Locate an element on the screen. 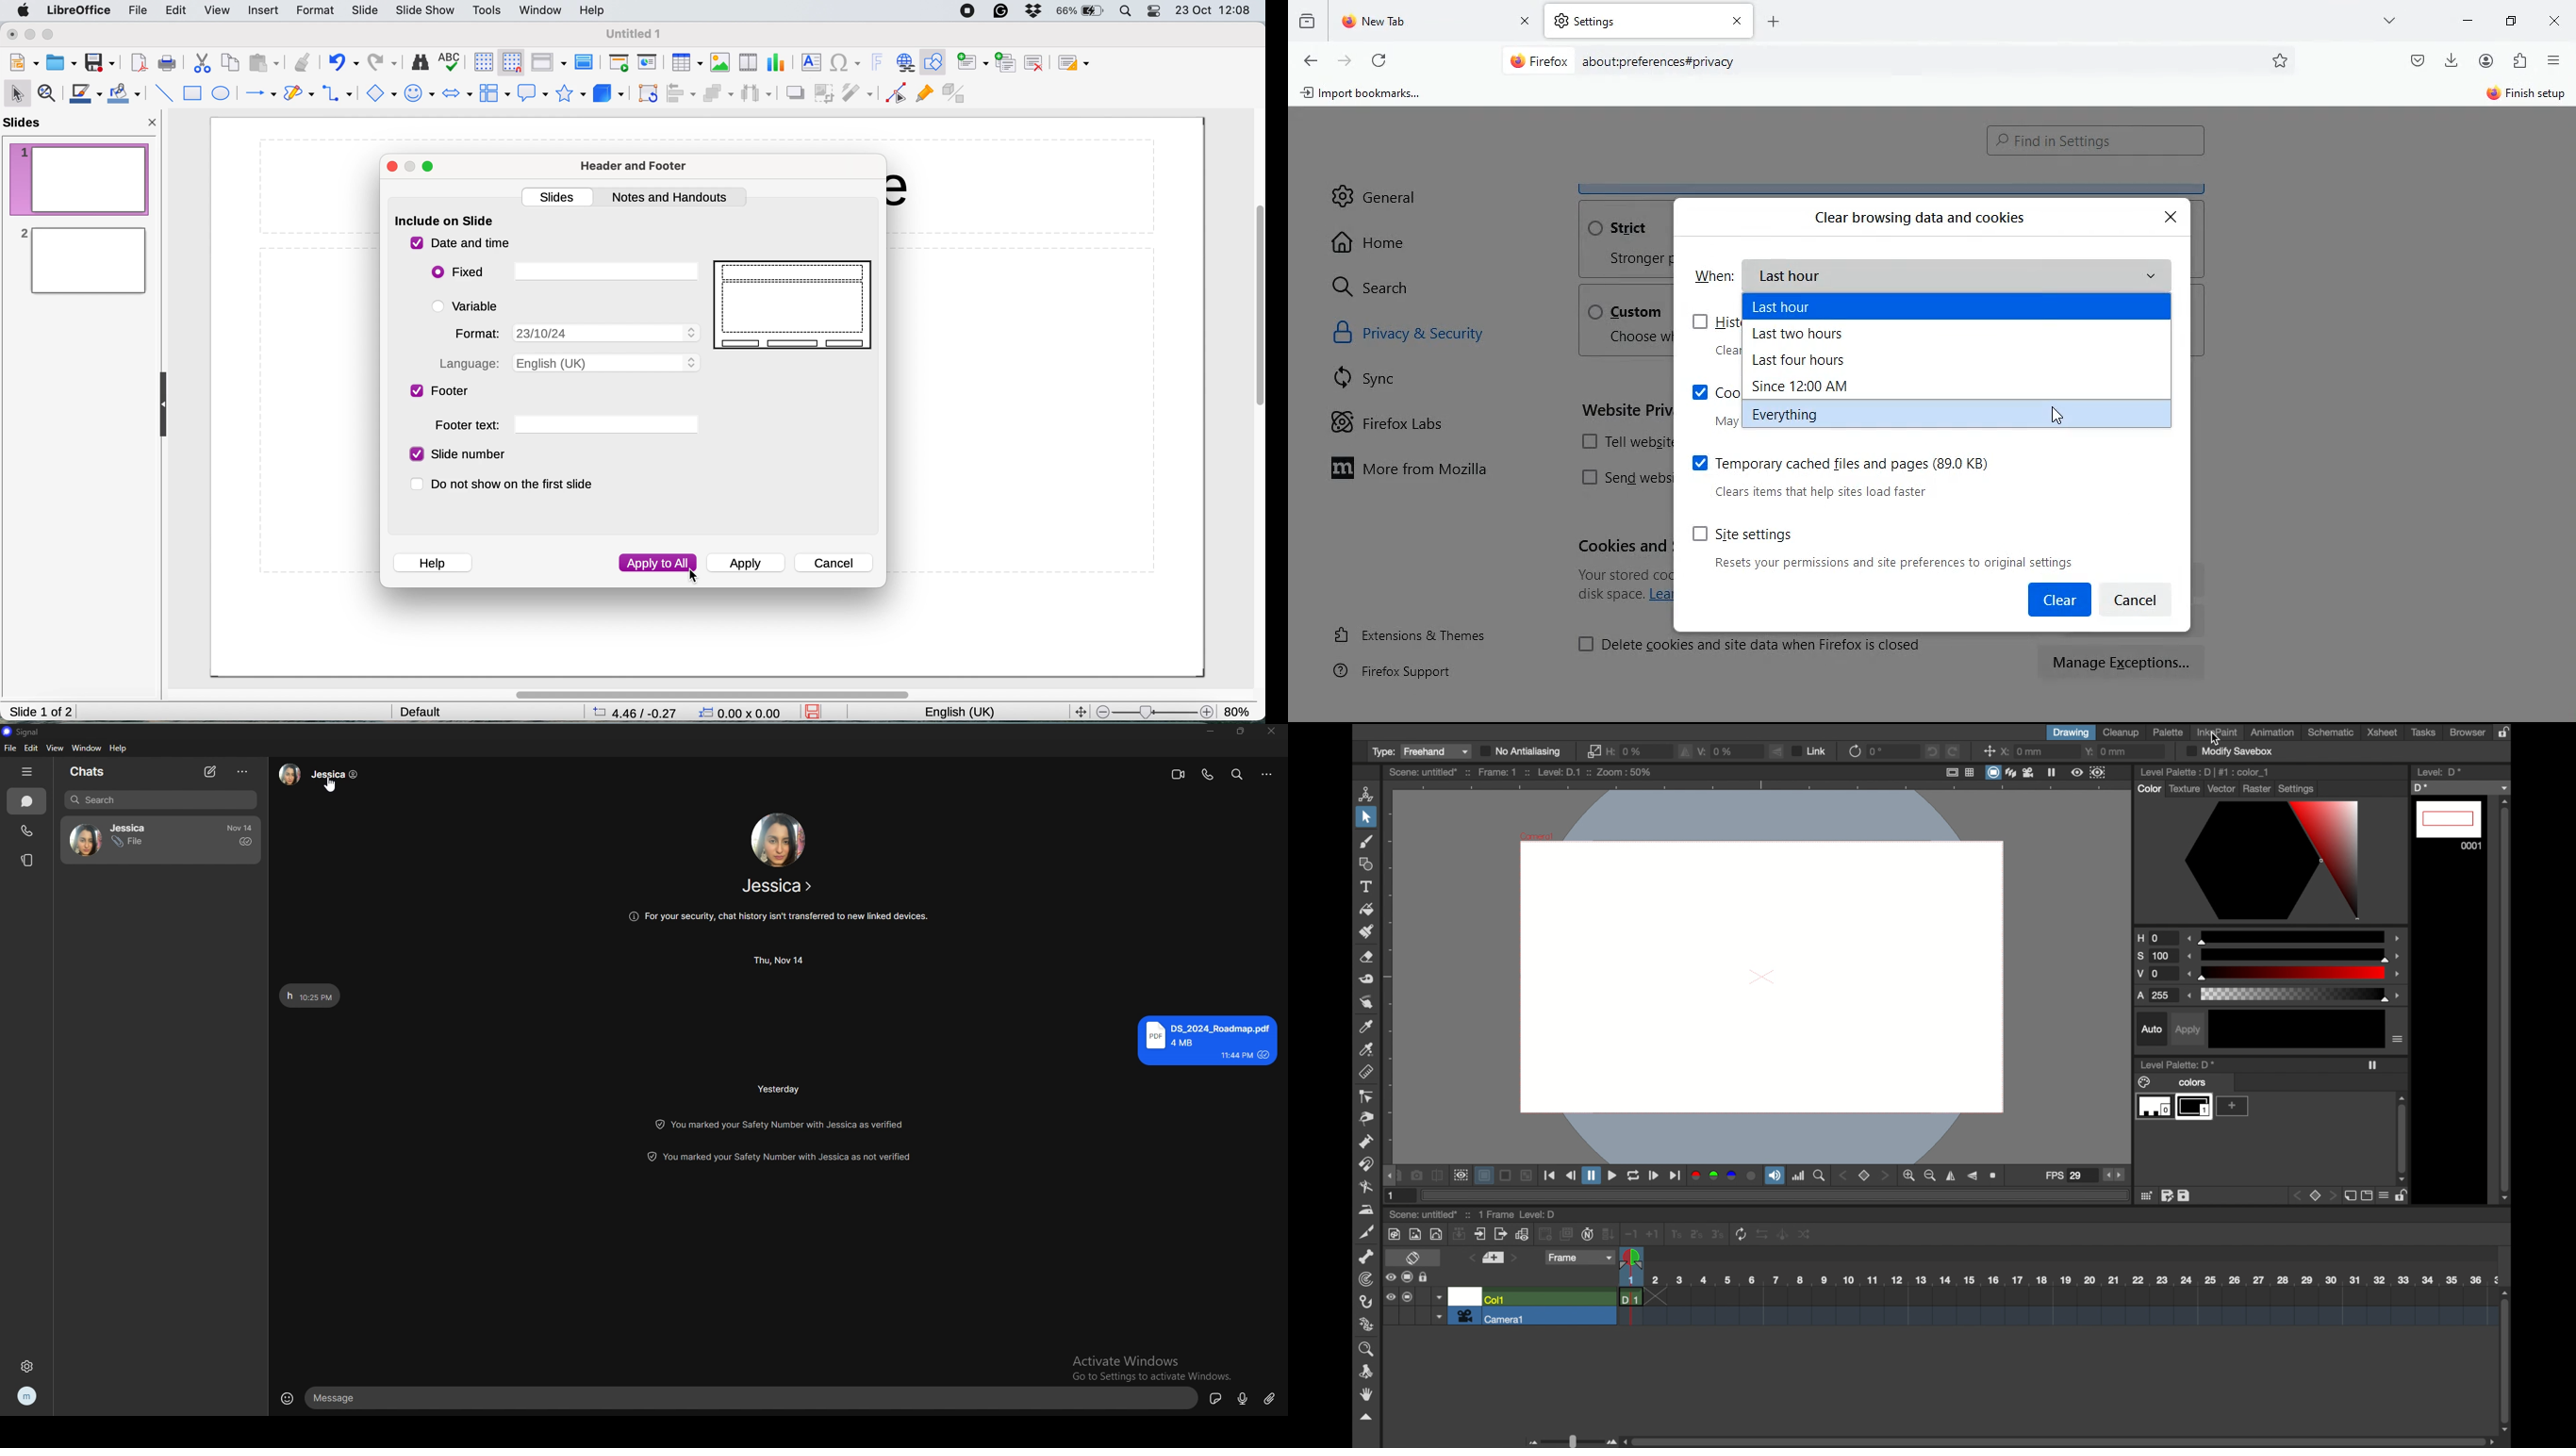 This screenshot has height=1456, width=2576. cancel is located at coordinates (835, 563).